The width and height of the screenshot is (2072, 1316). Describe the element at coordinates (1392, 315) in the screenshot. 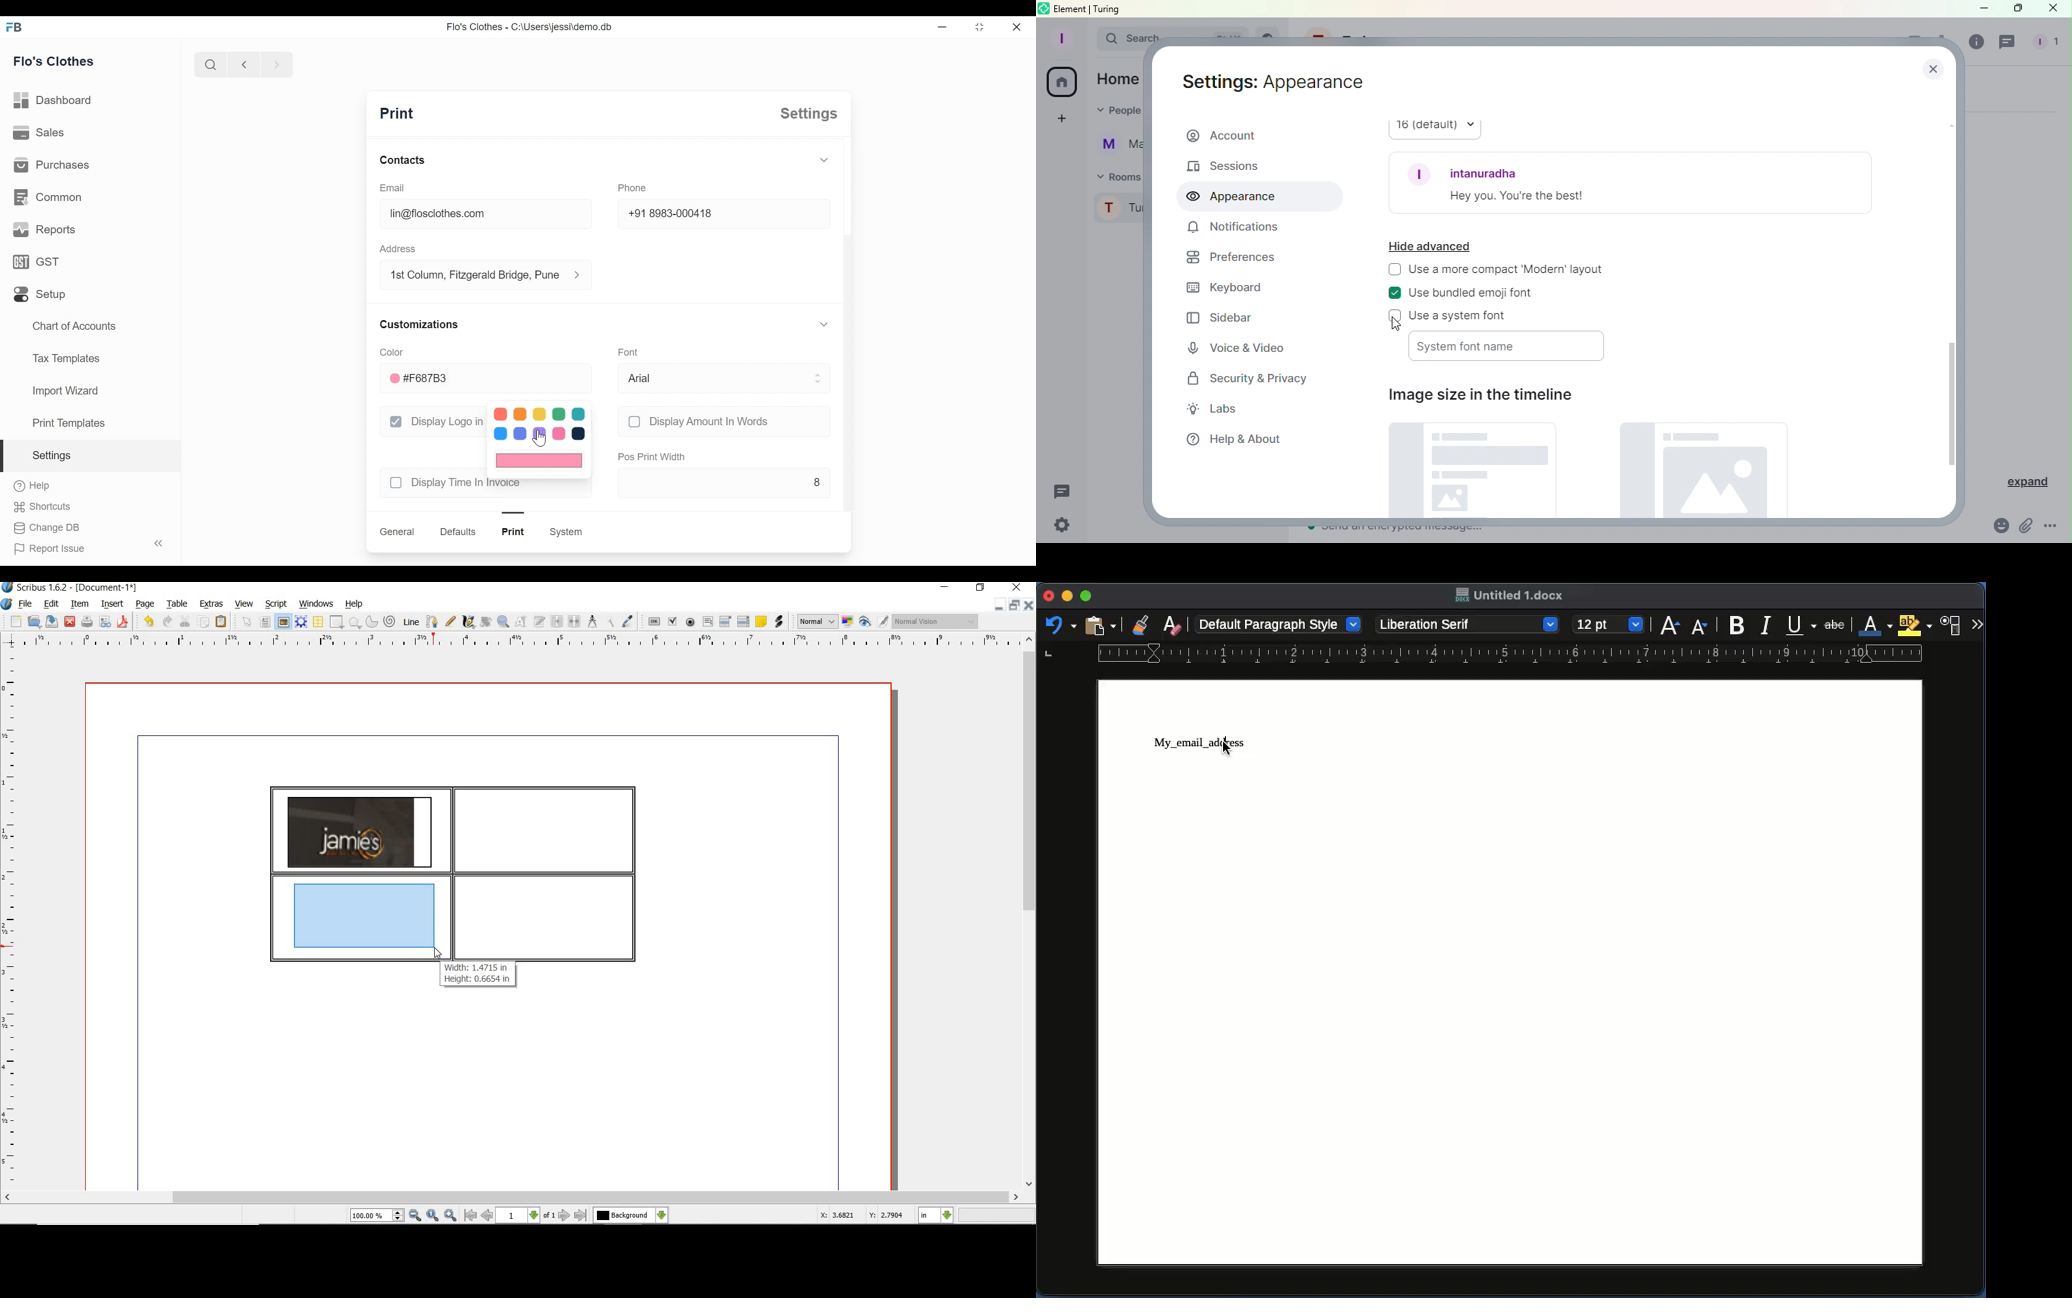

I see `check box` at that location.